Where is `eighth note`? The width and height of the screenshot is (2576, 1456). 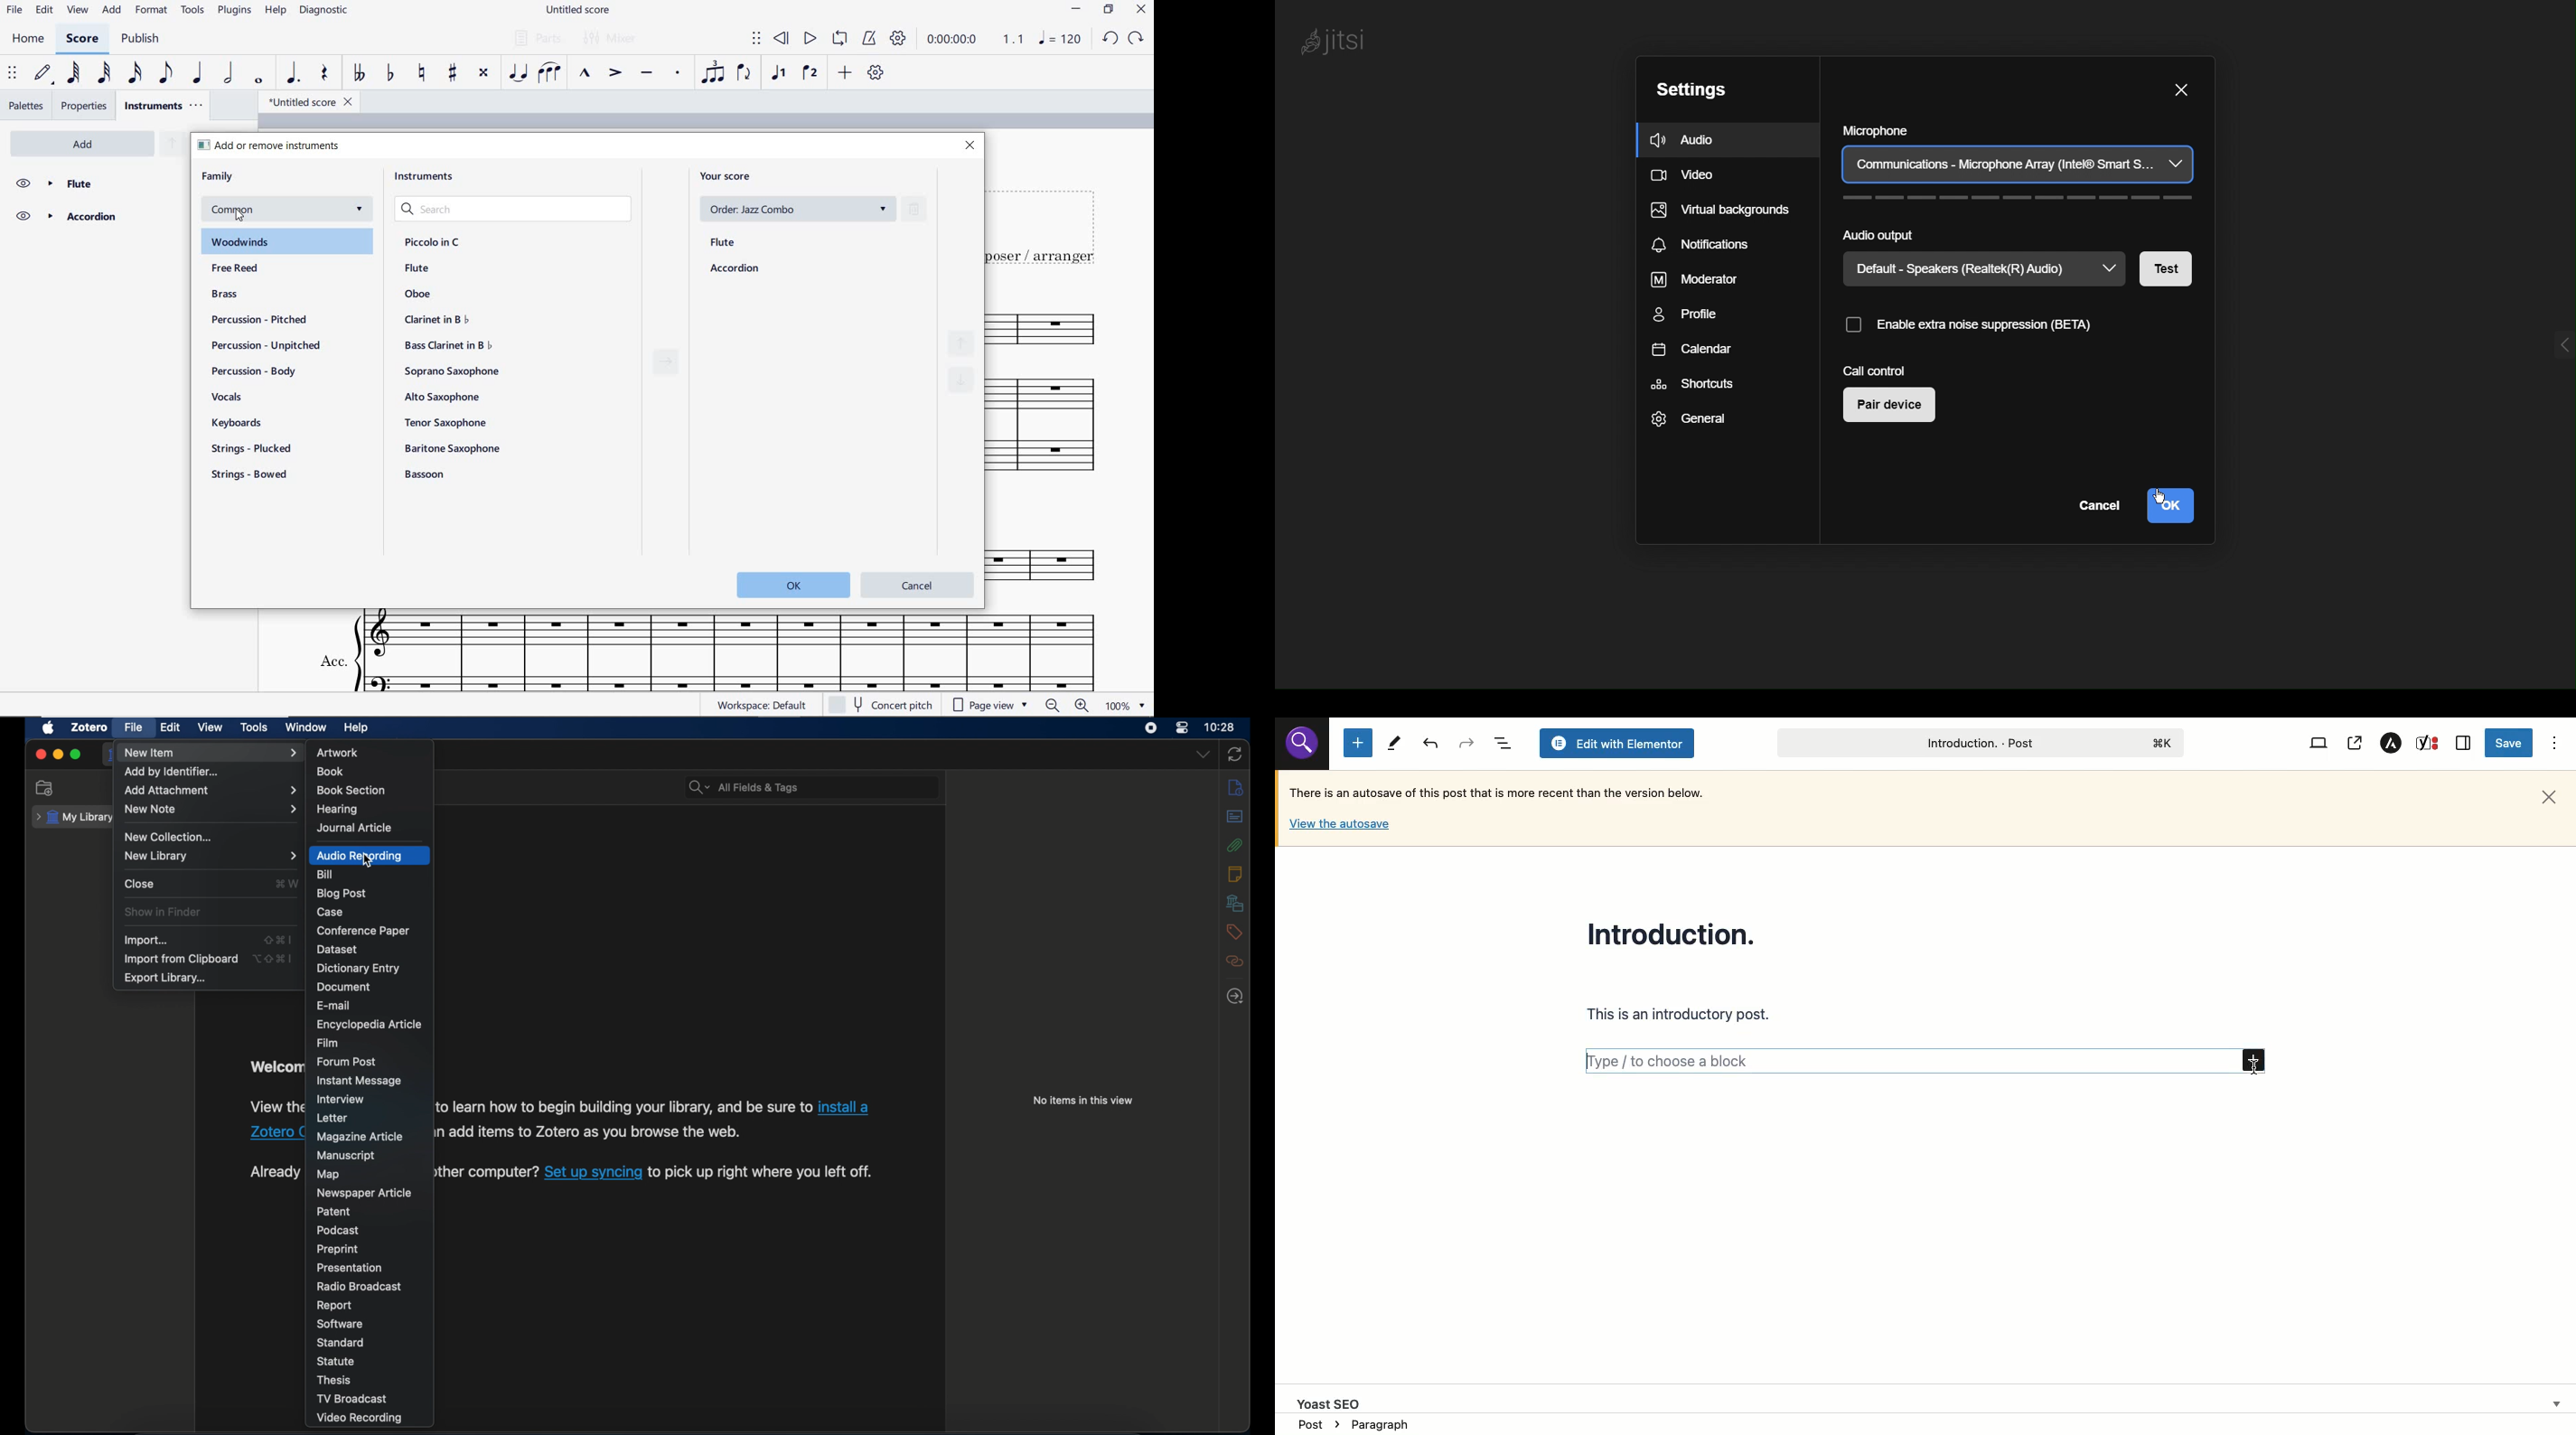 eighth note is located at coordinates (164, 74).